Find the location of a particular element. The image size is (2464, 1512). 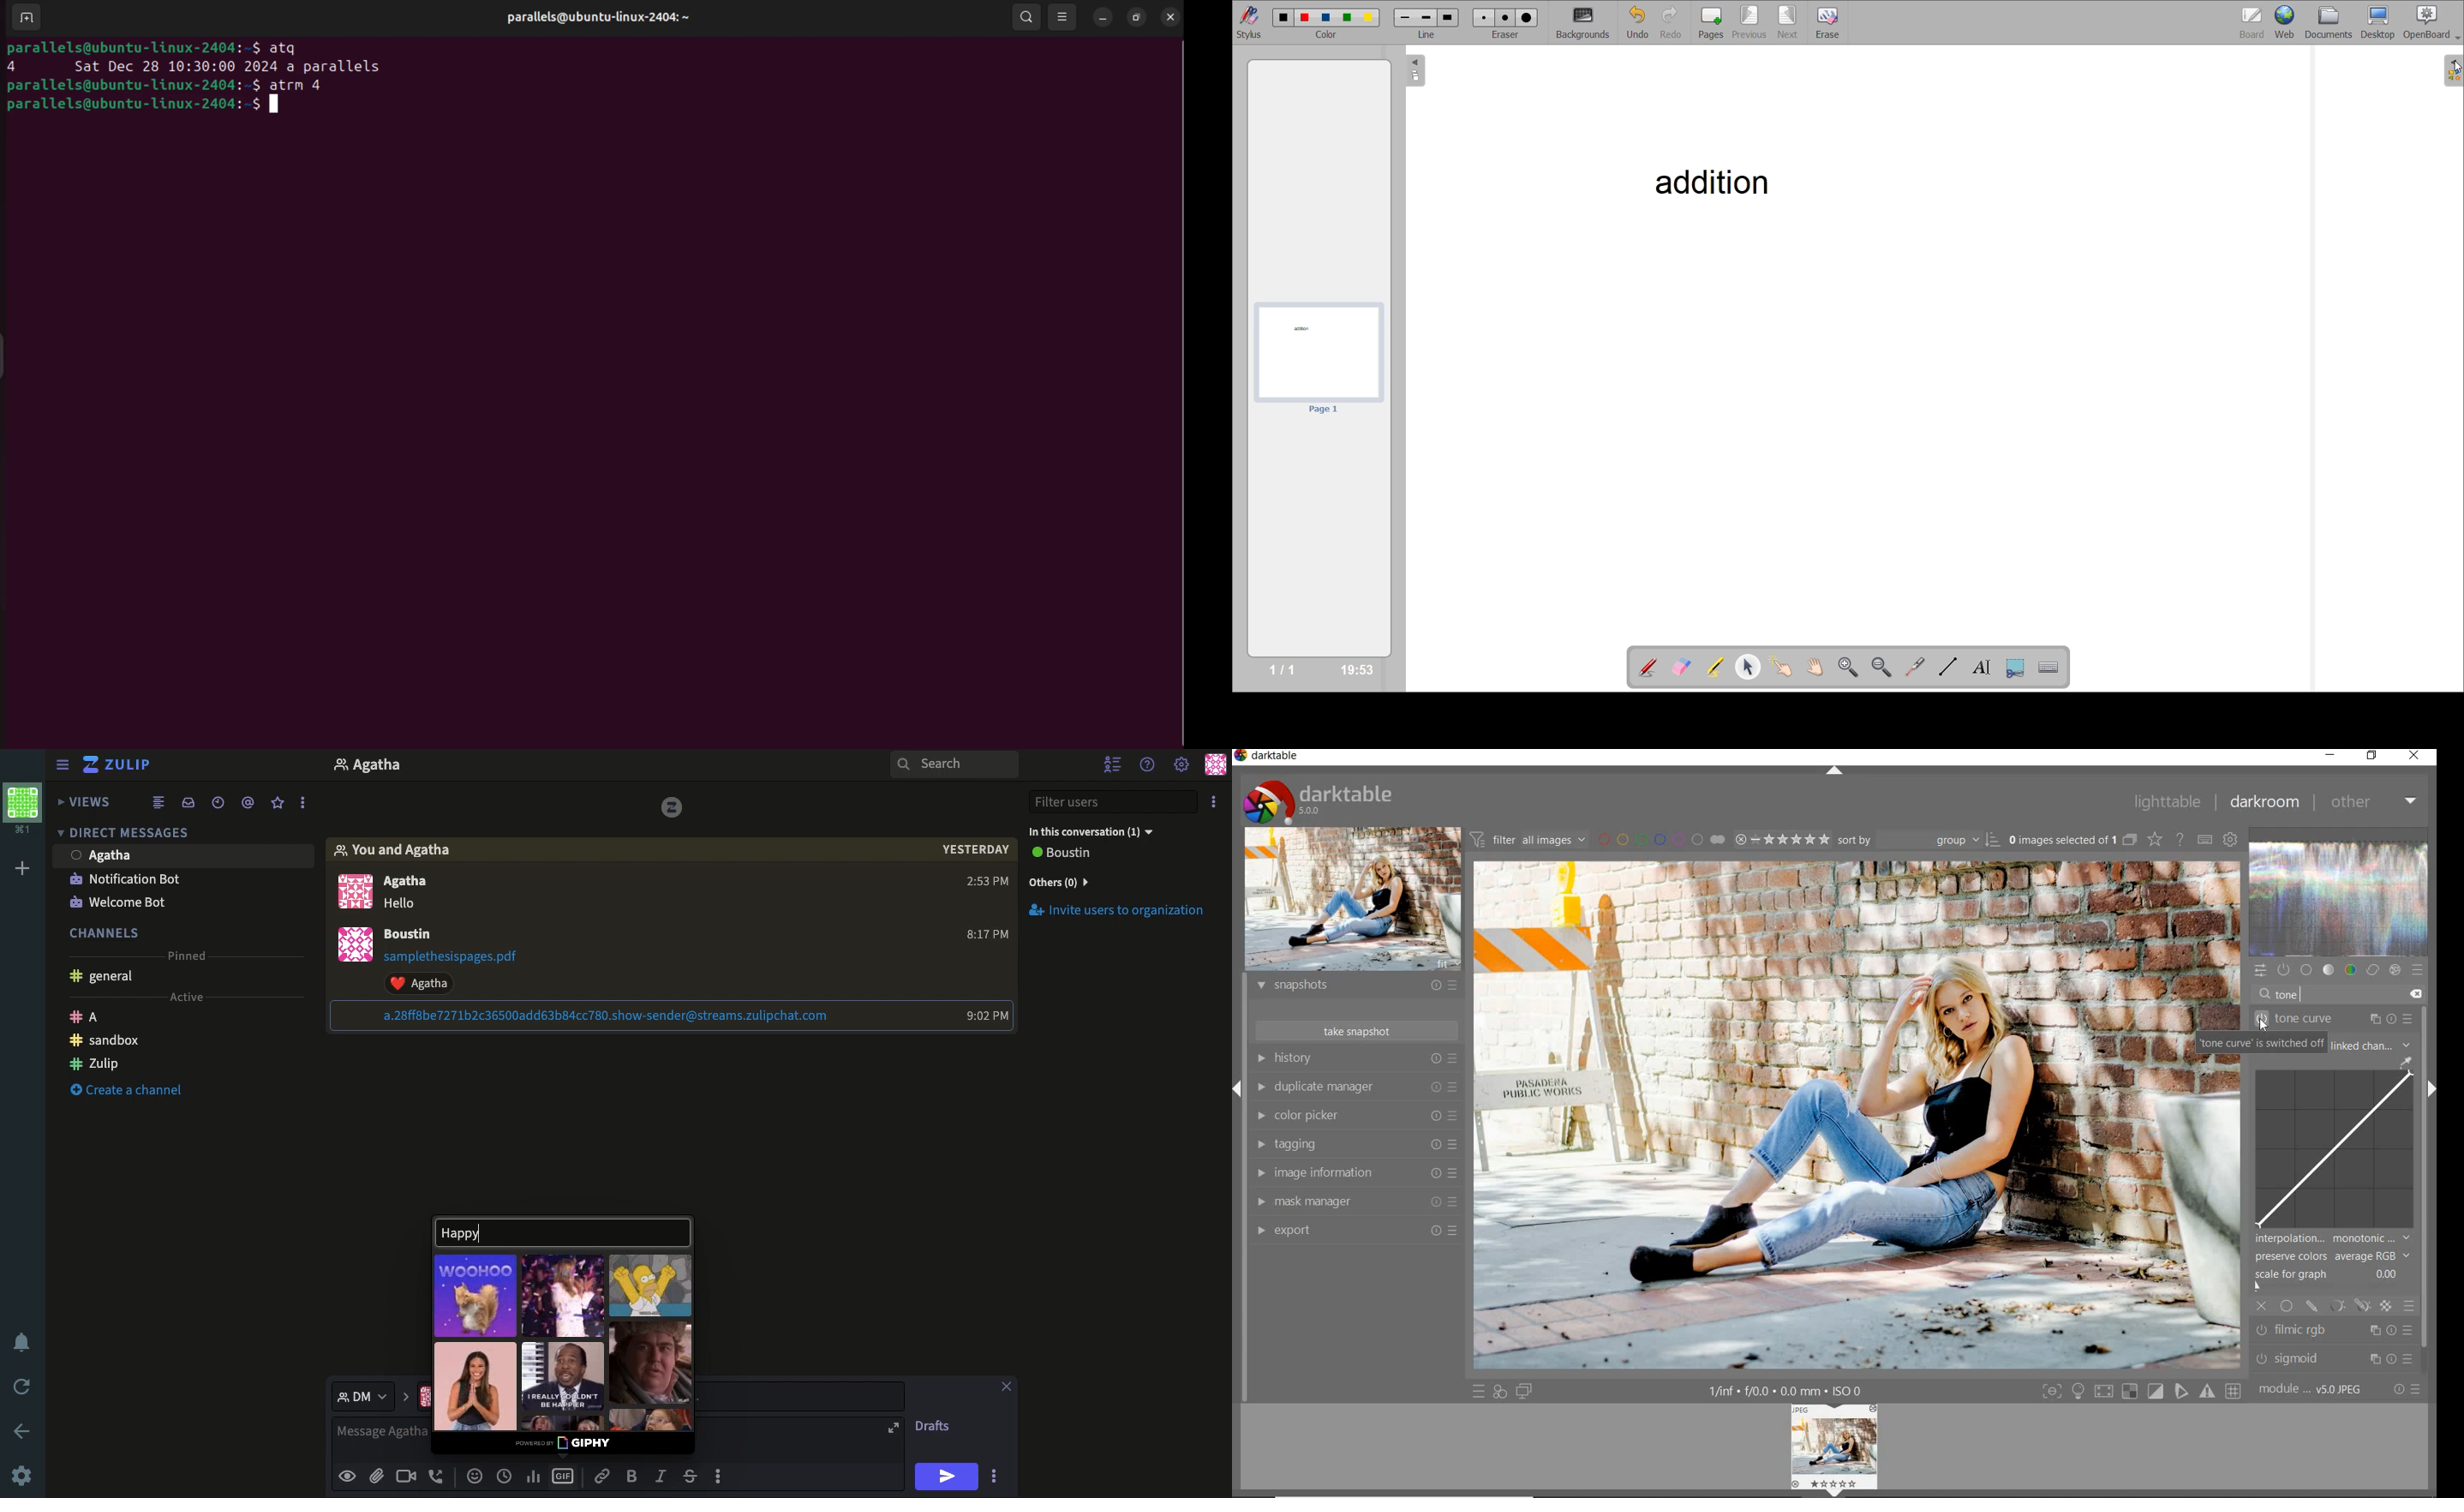

User is located at coordinates (107, 854).